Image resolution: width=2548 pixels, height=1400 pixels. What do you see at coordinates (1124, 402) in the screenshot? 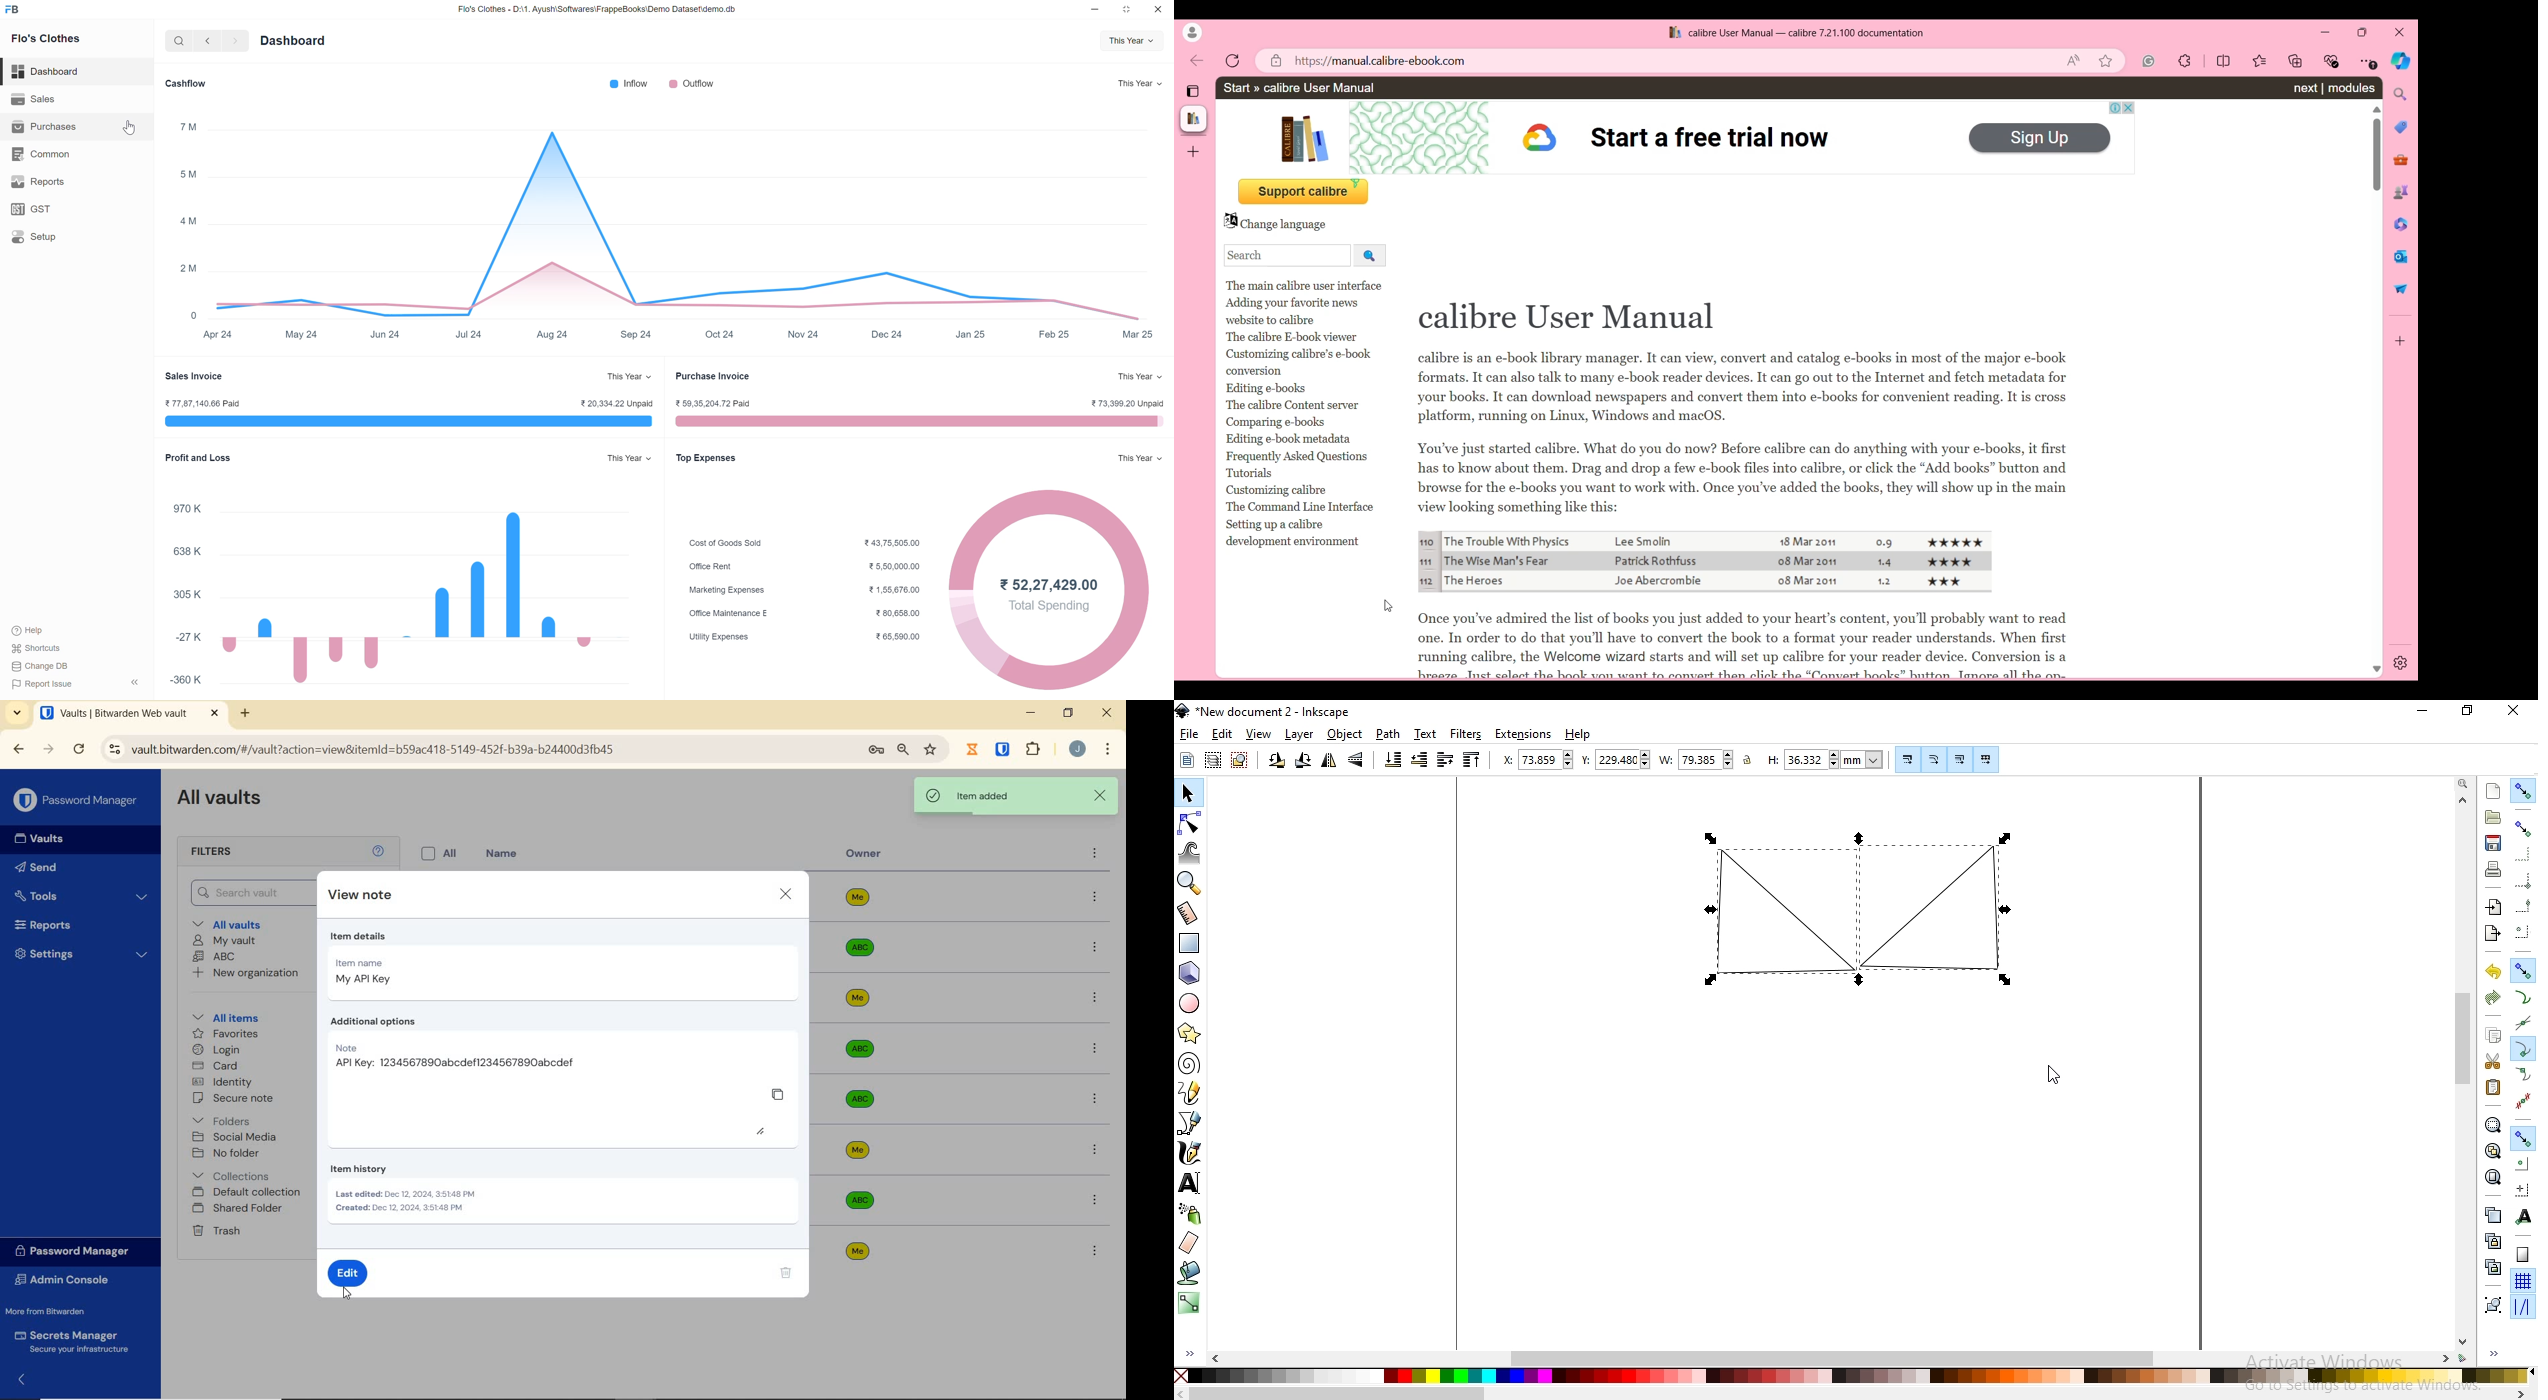
I see `¥ 73,399.20 Unpaid` at bounding box center [1124, 402].